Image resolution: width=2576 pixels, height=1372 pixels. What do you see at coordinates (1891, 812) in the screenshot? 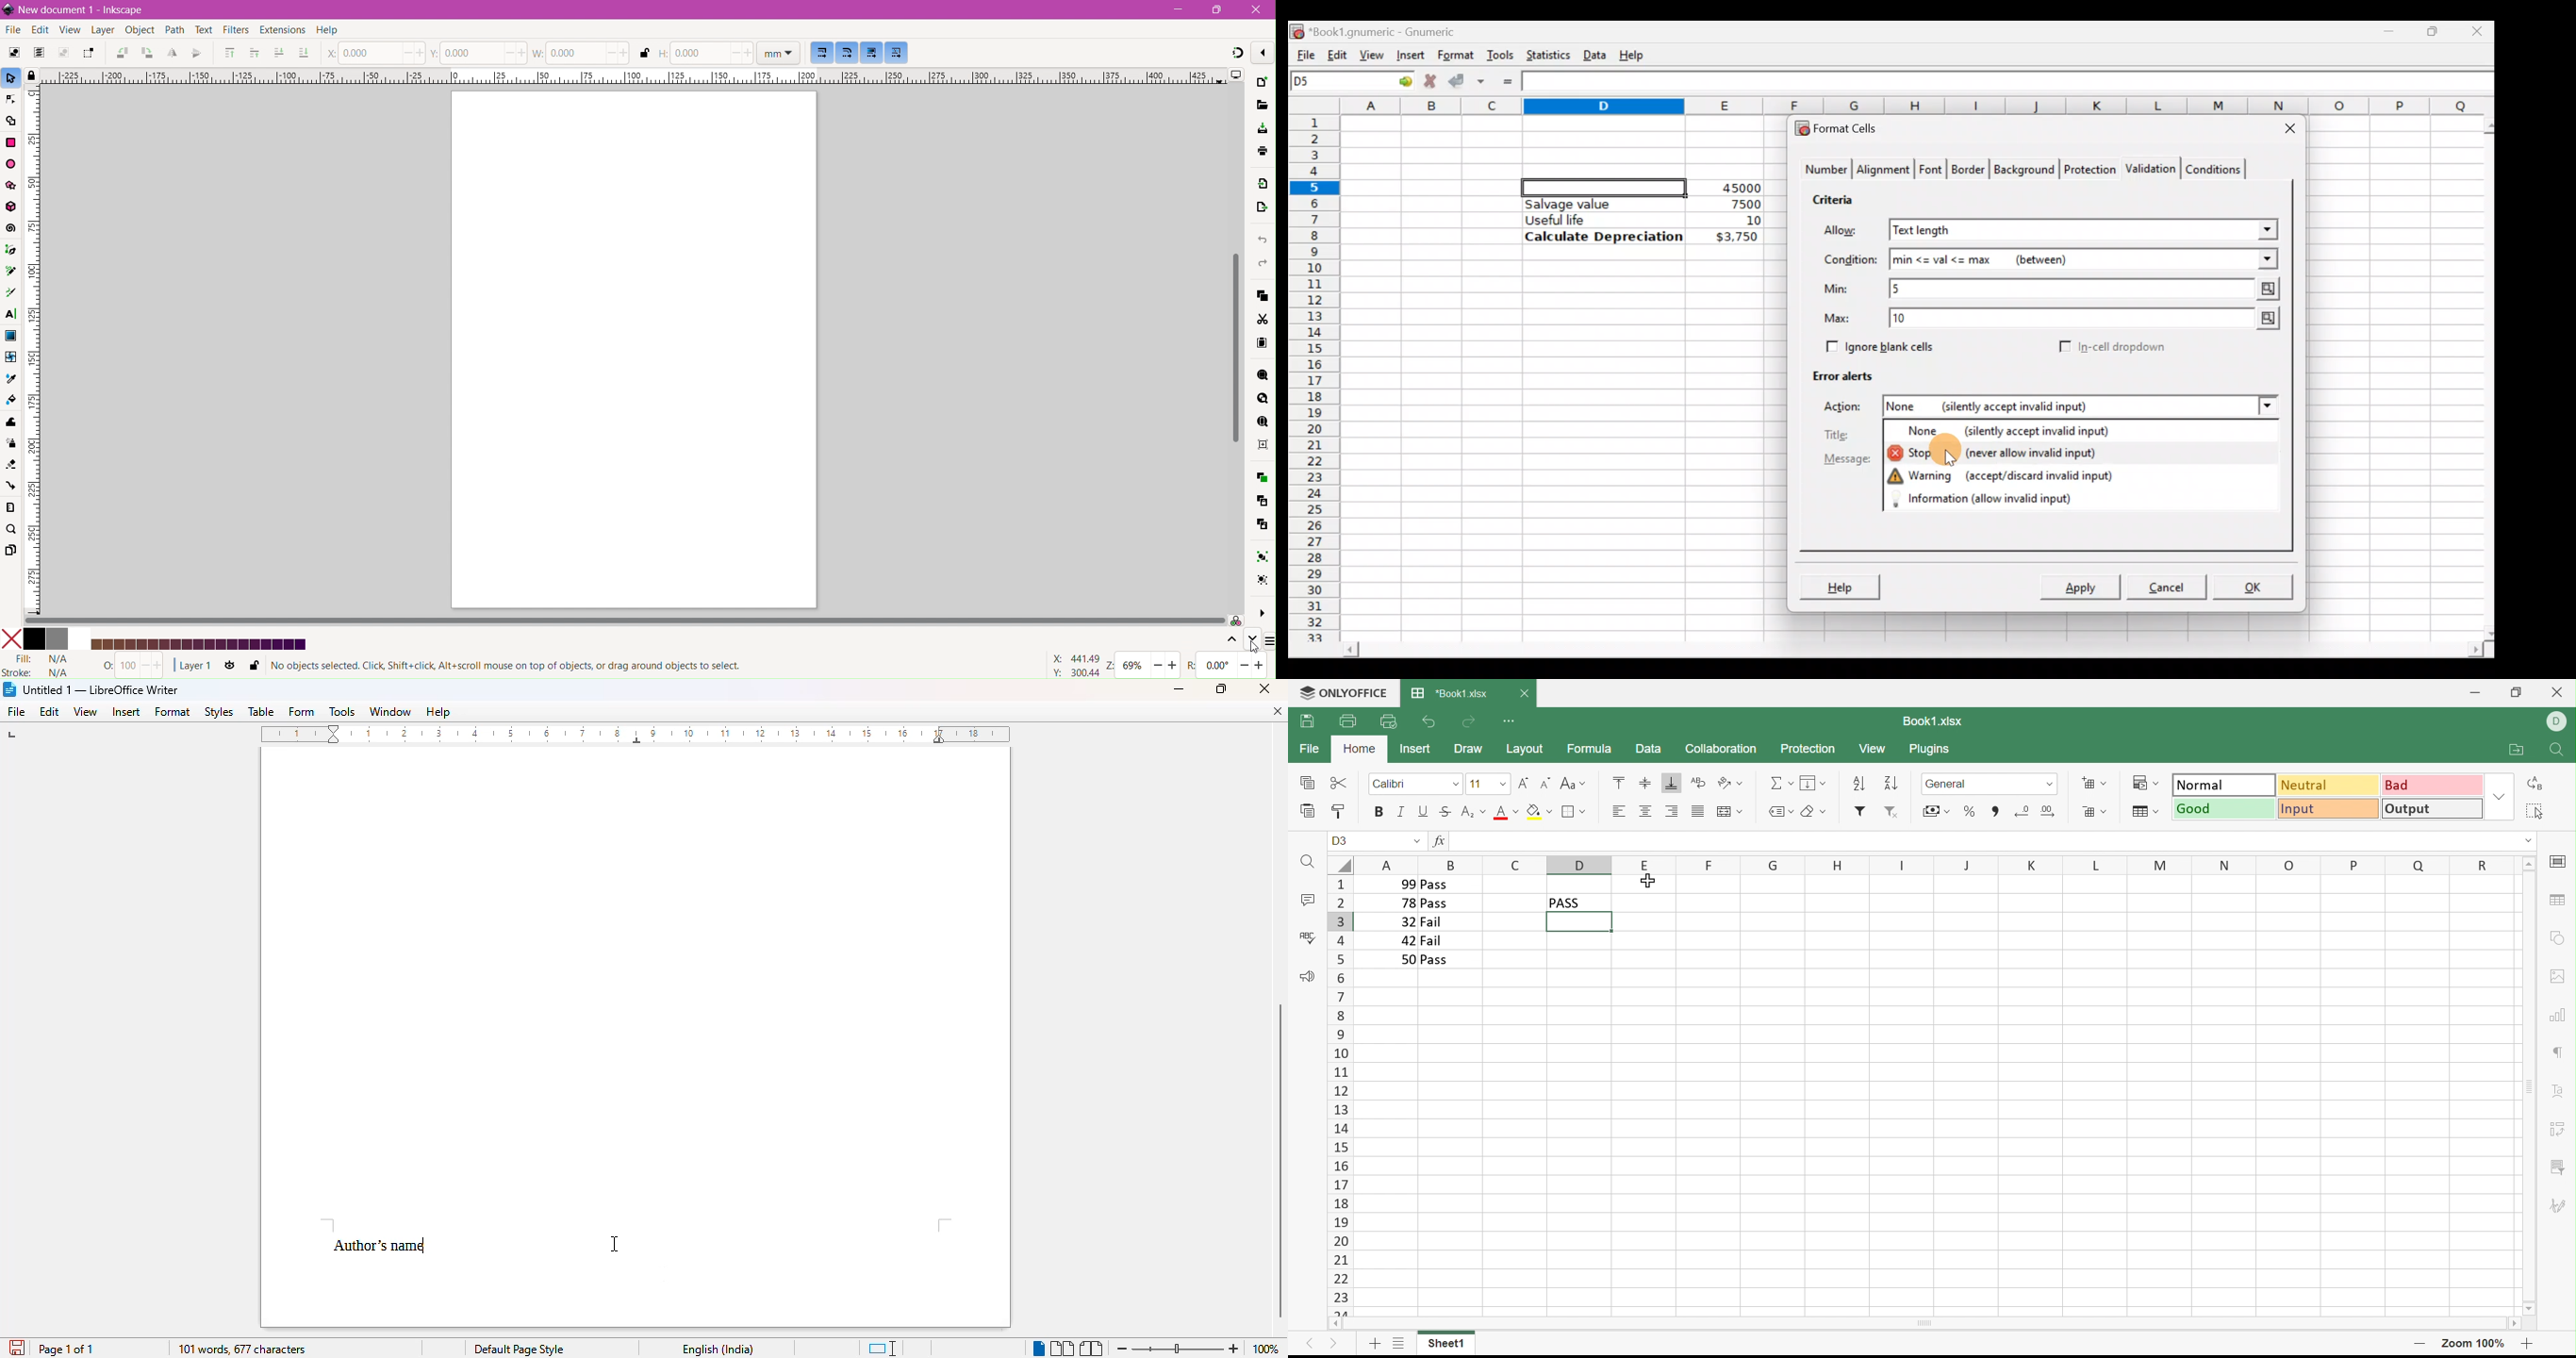
I see `Remove filter` at bounding box center [1891, 812].